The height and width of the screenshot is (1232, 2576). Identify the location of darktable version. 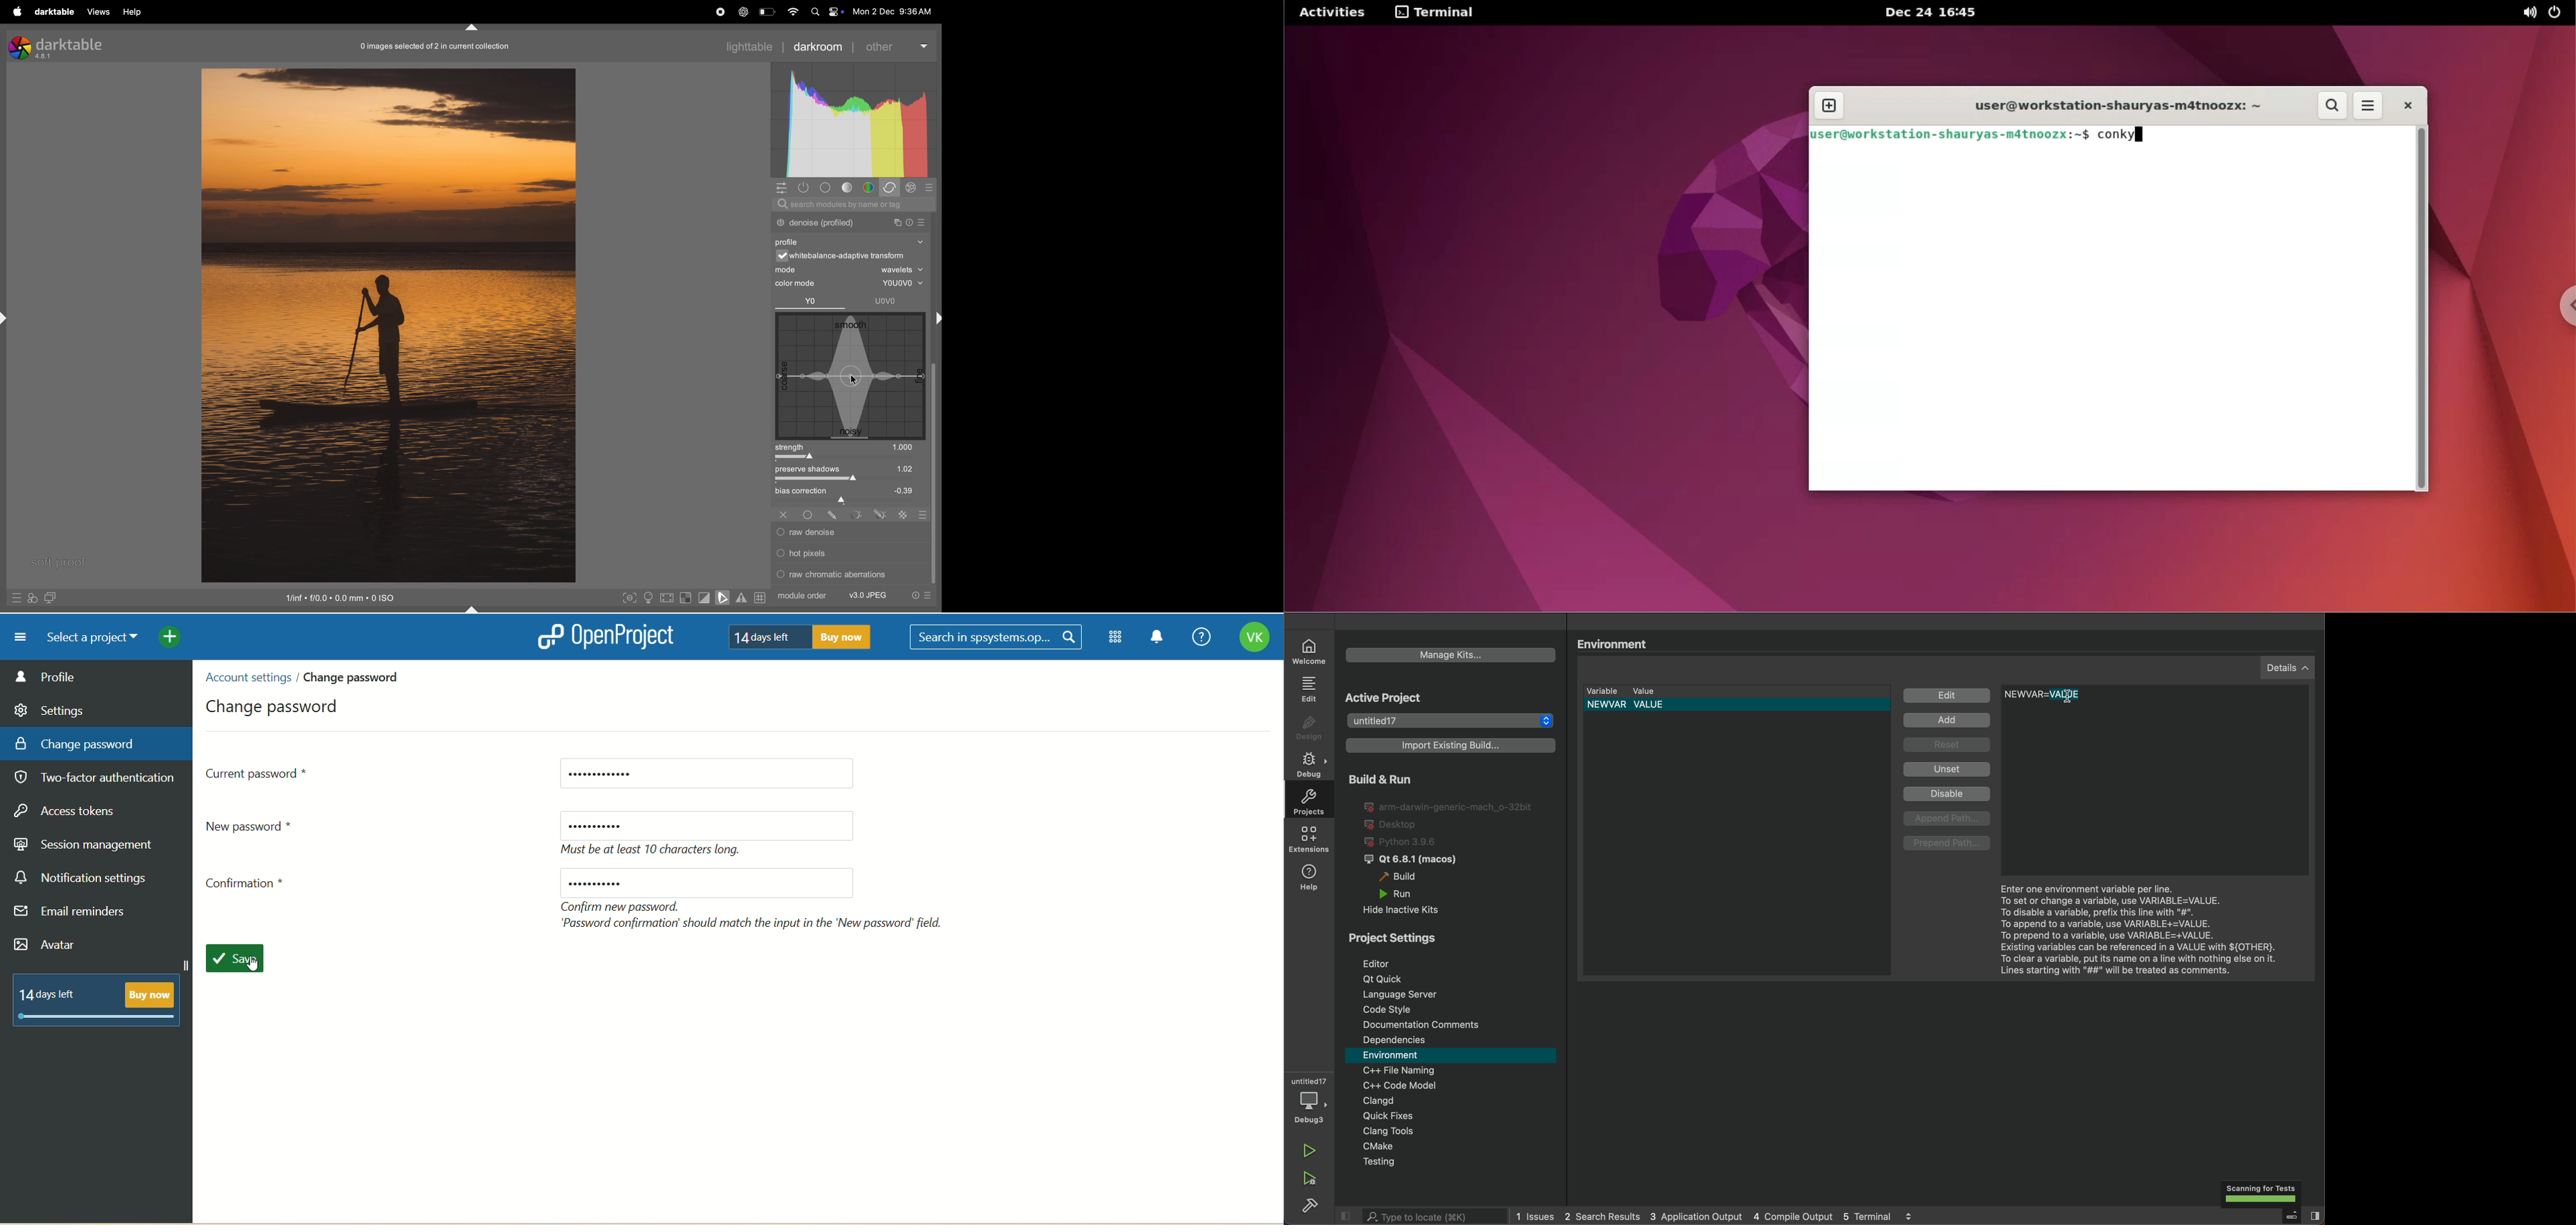
(56, 45).